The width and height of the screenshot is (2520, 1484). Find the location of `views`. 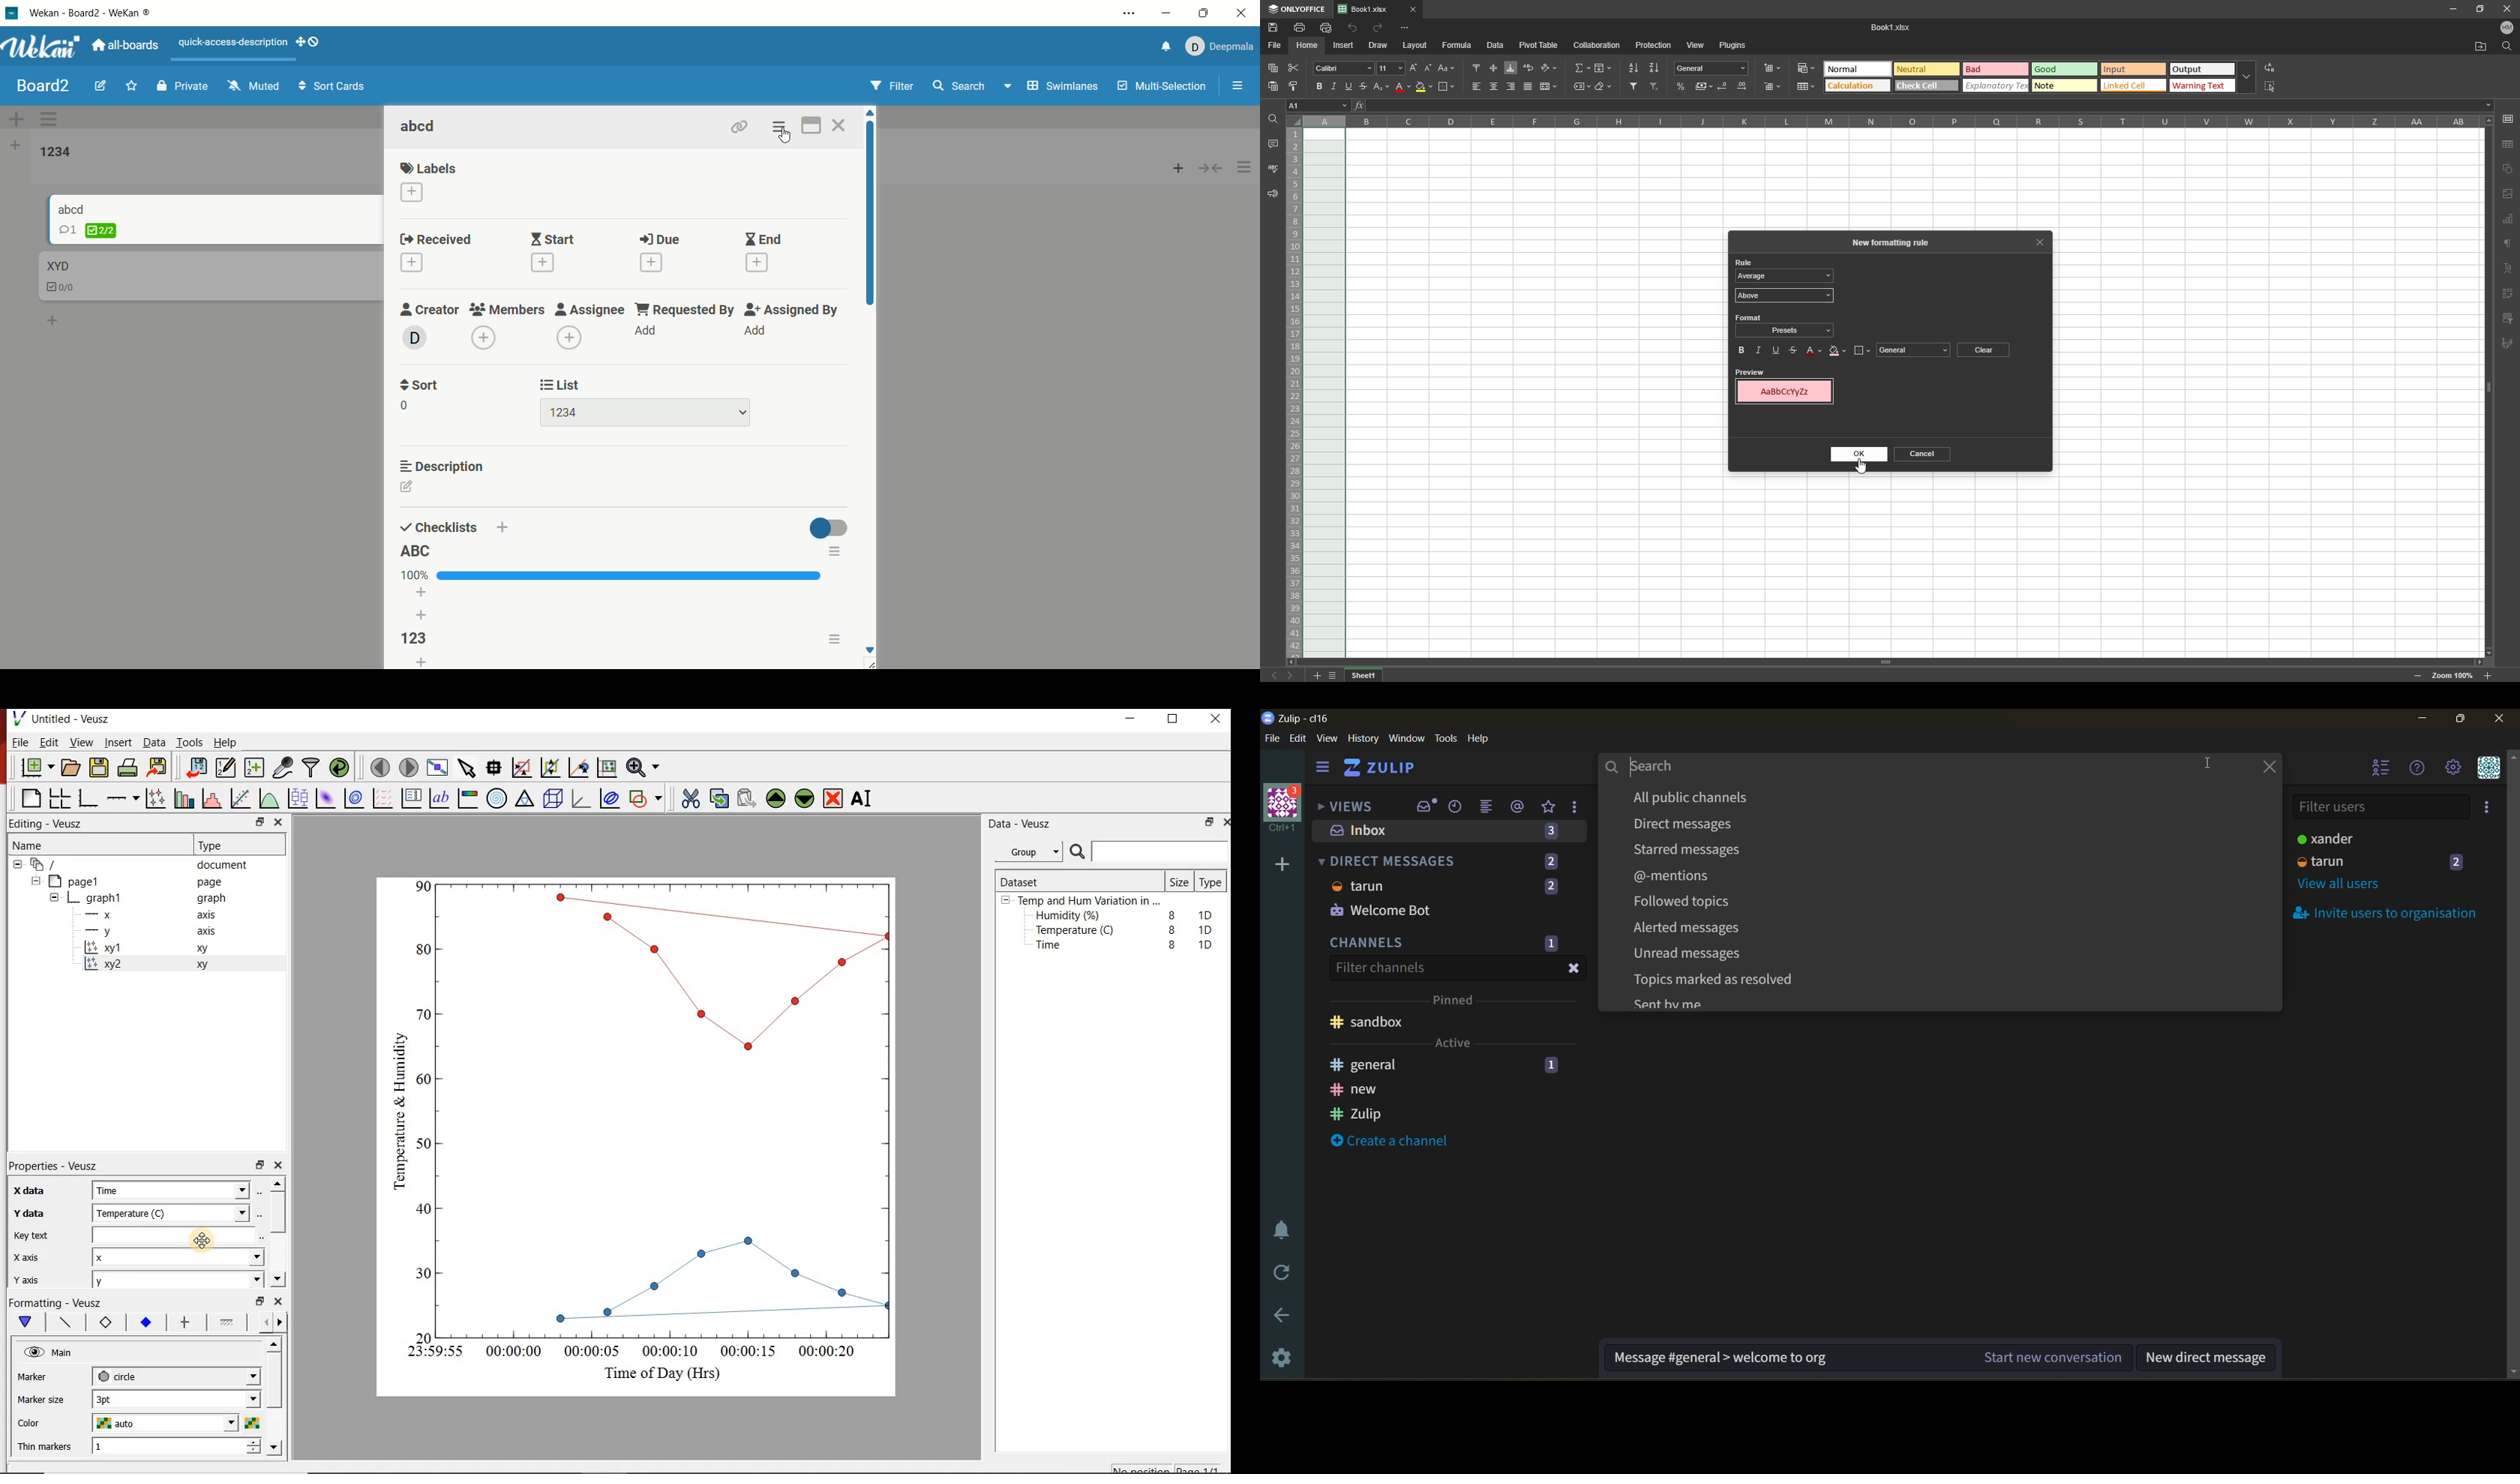

views is located at coordinates (1351, 807).